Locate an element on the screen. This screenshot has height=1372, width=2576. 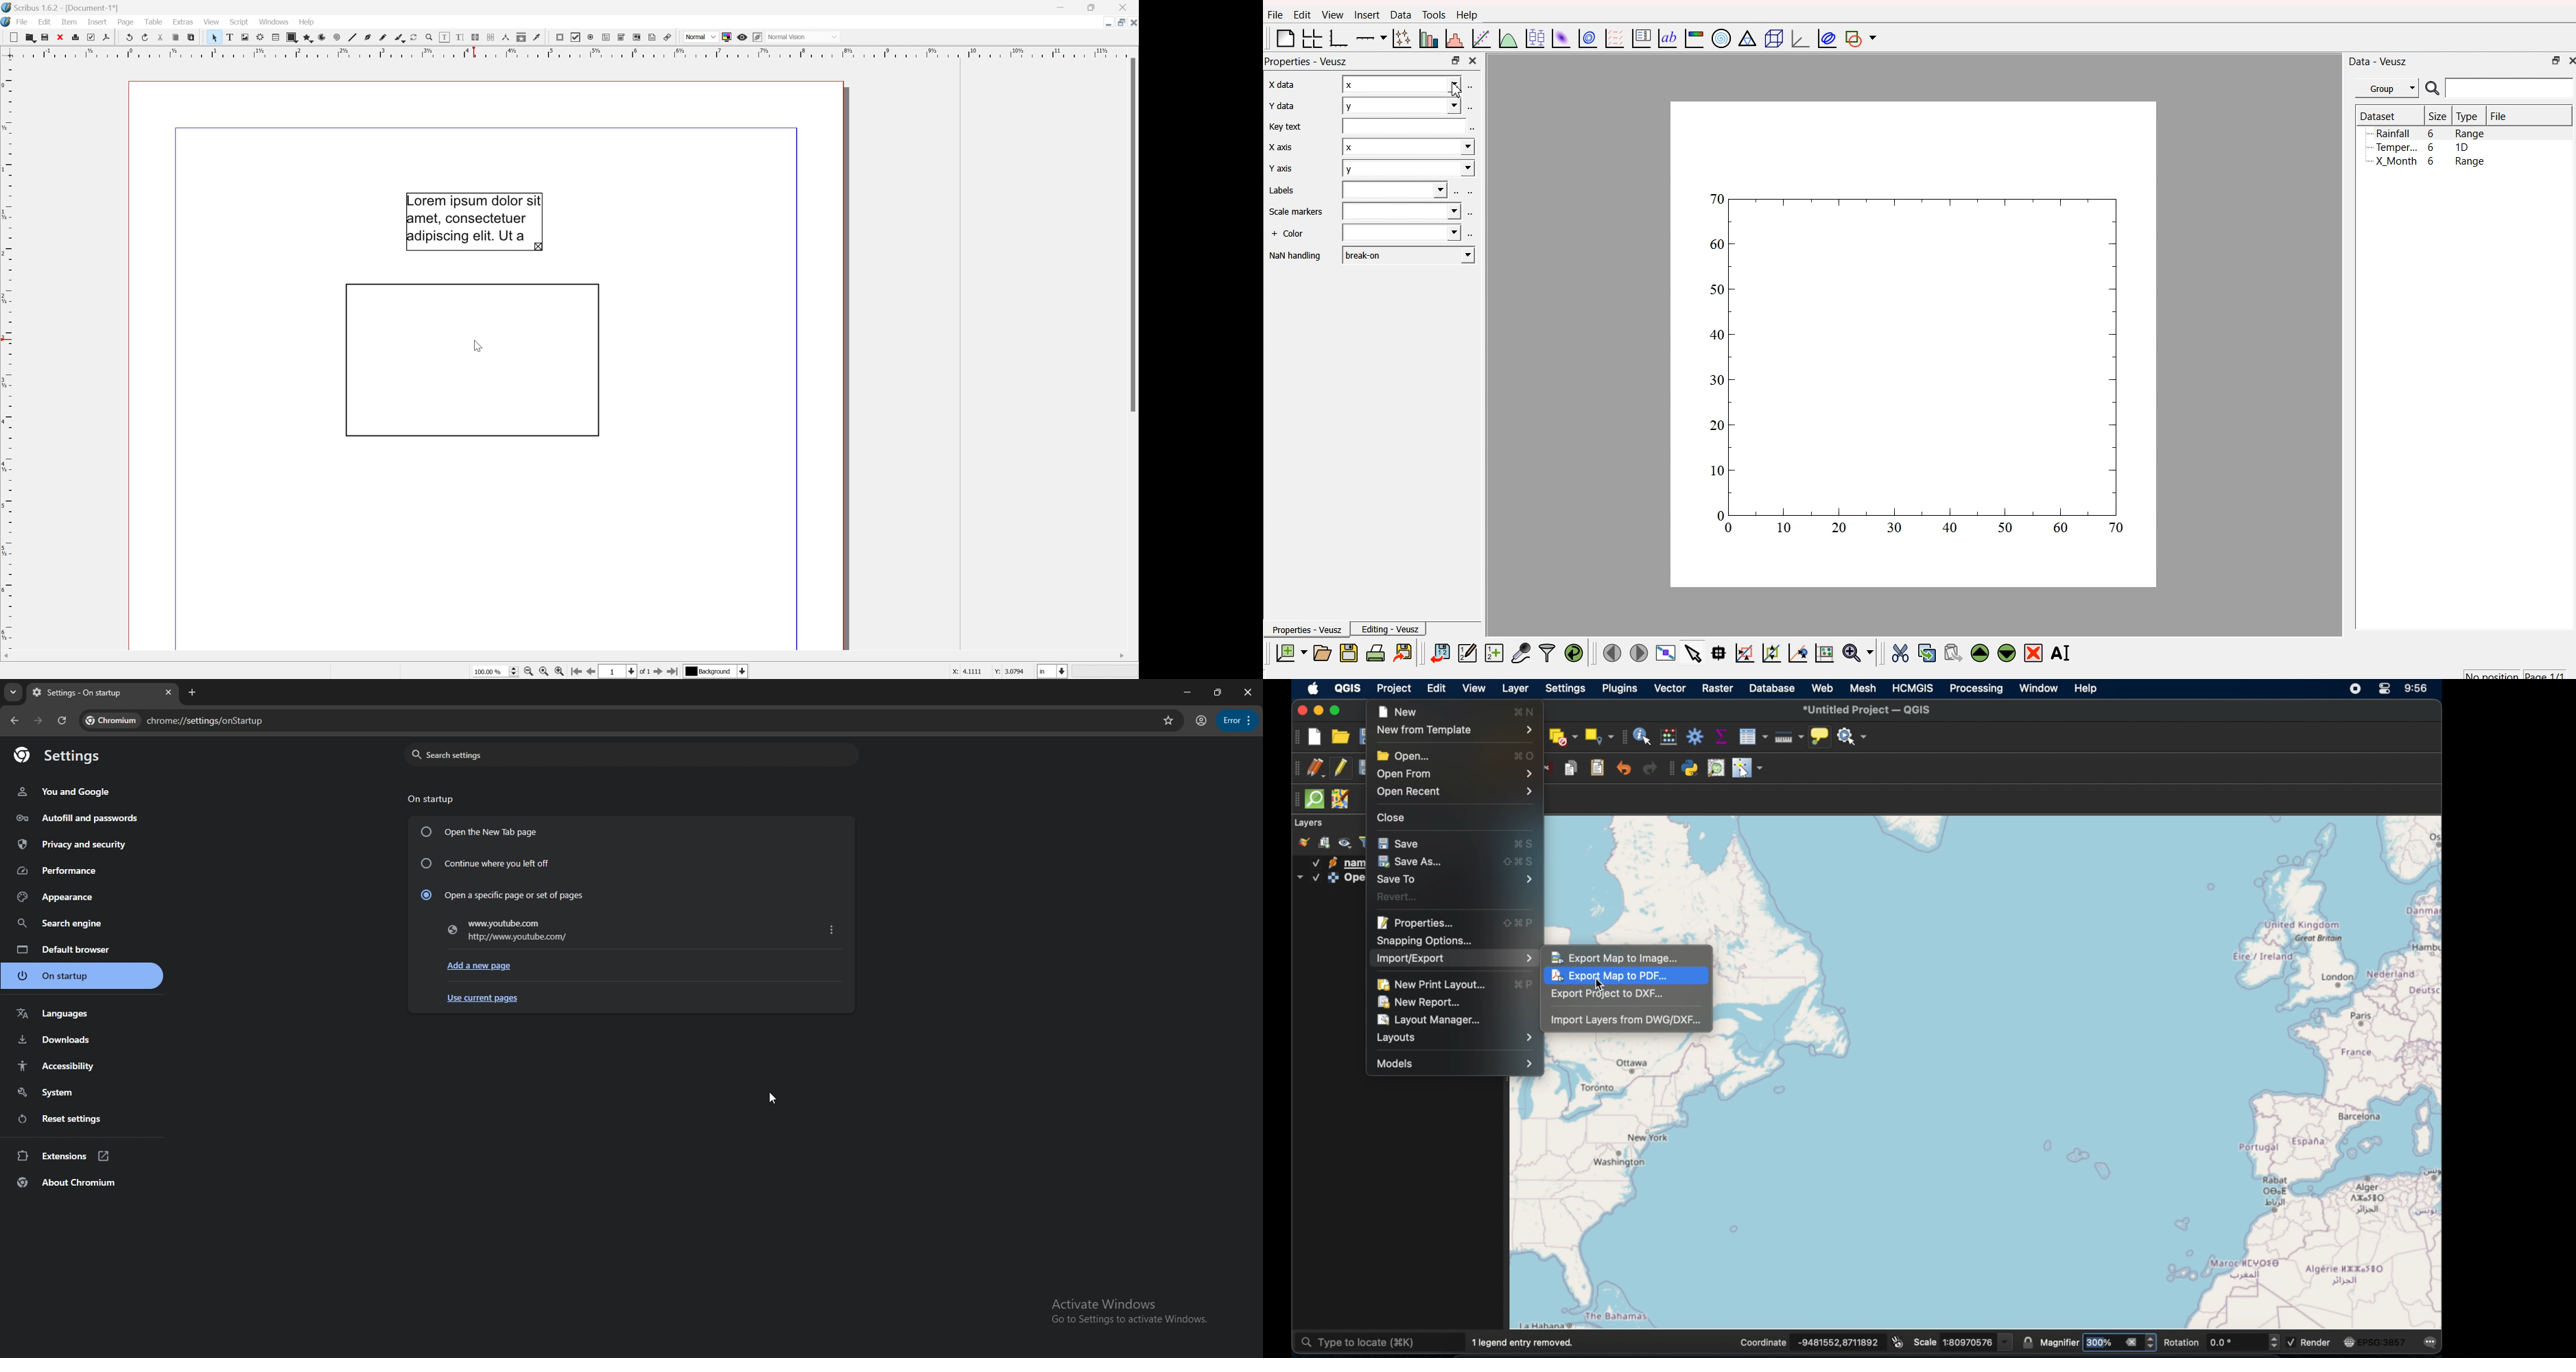
of 1 is located at coordinates (643, 672).